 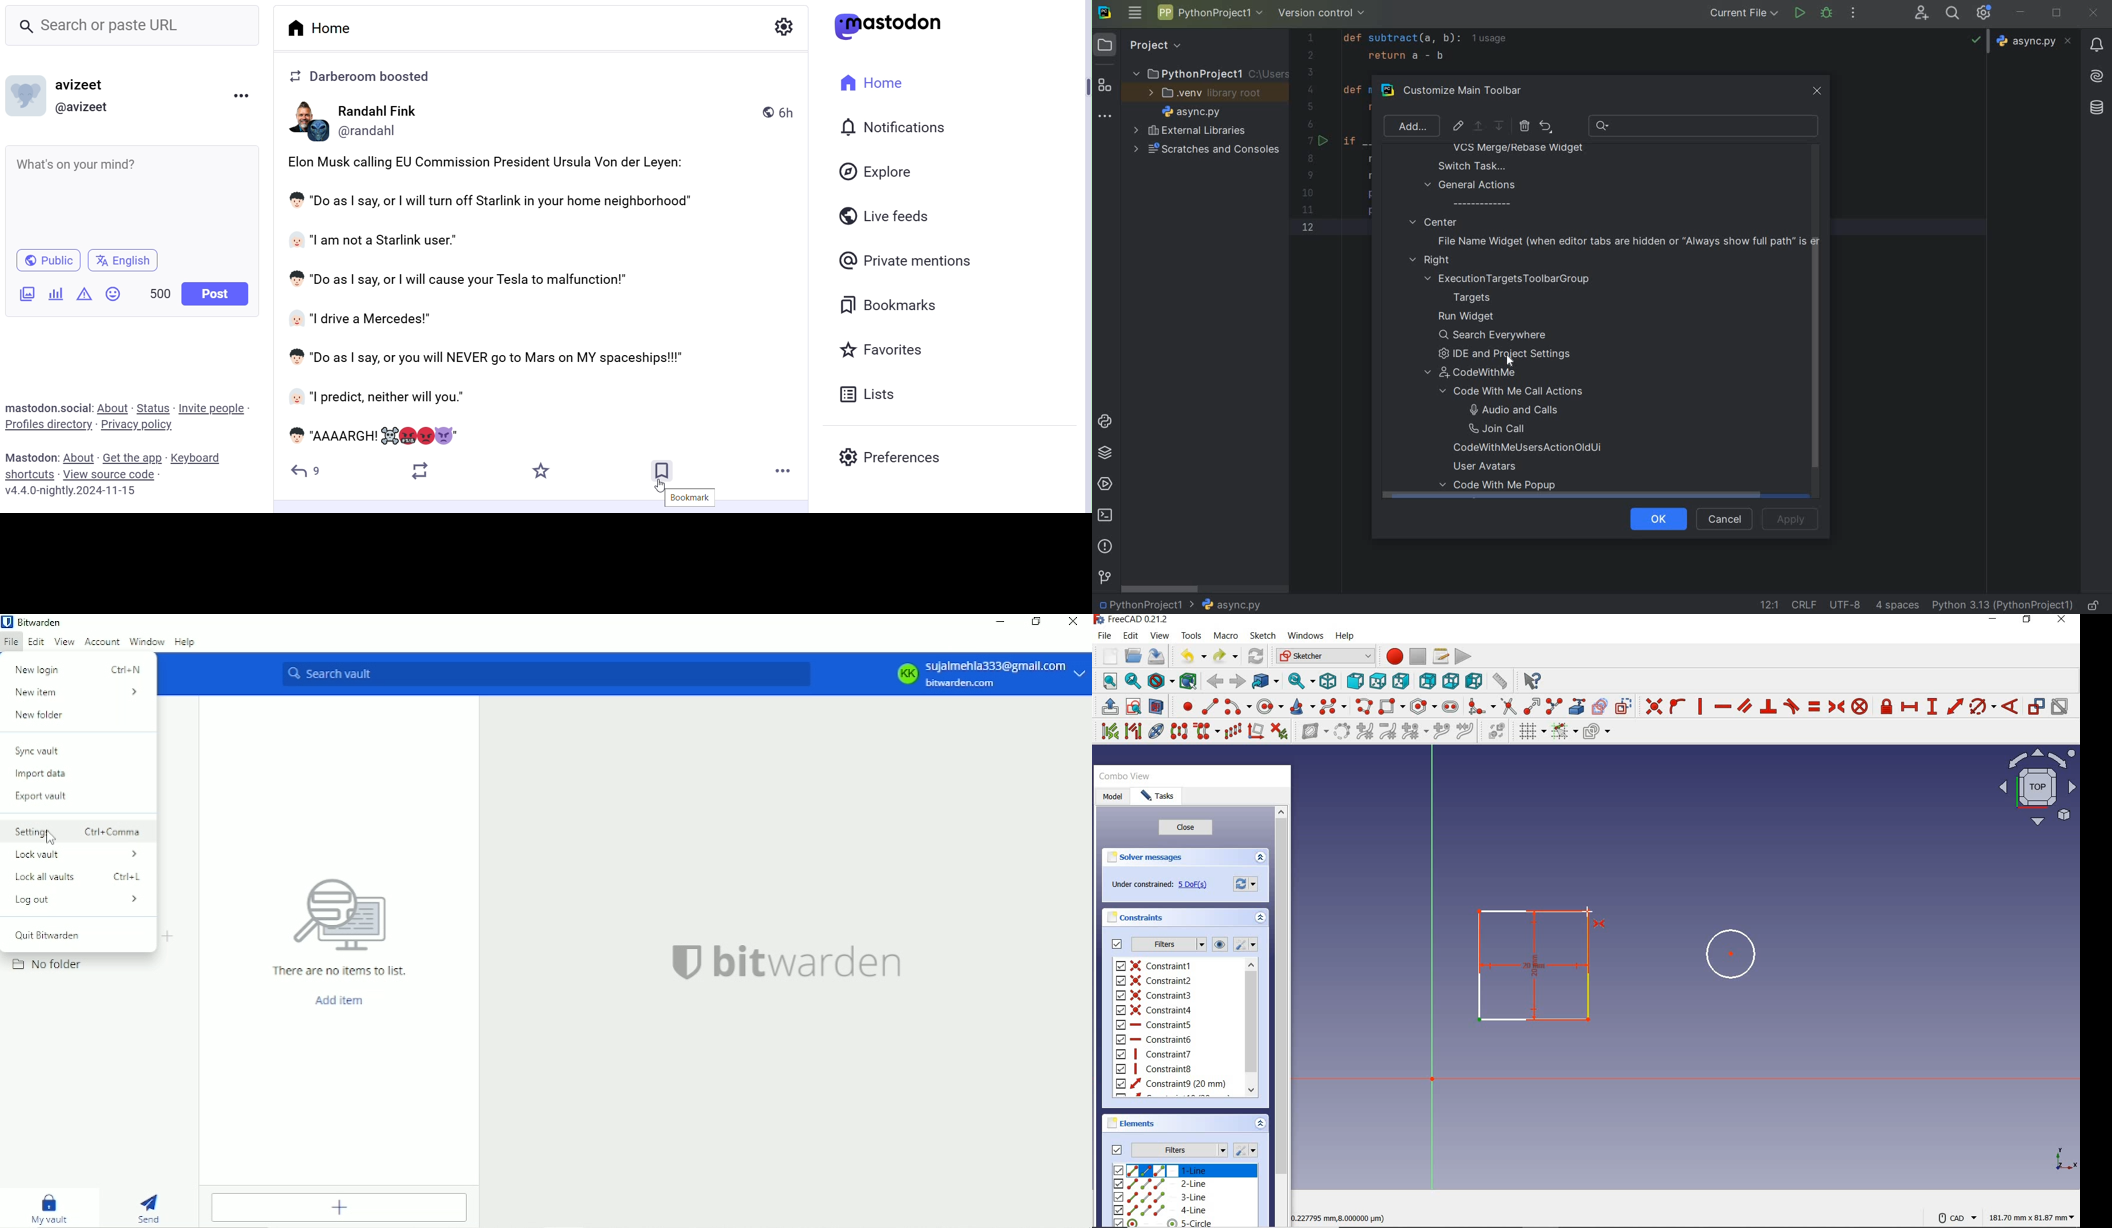 What do you see at coordinates (53, 838) in the screenshot?
I see `cursor` at bounding box center [53, 838].